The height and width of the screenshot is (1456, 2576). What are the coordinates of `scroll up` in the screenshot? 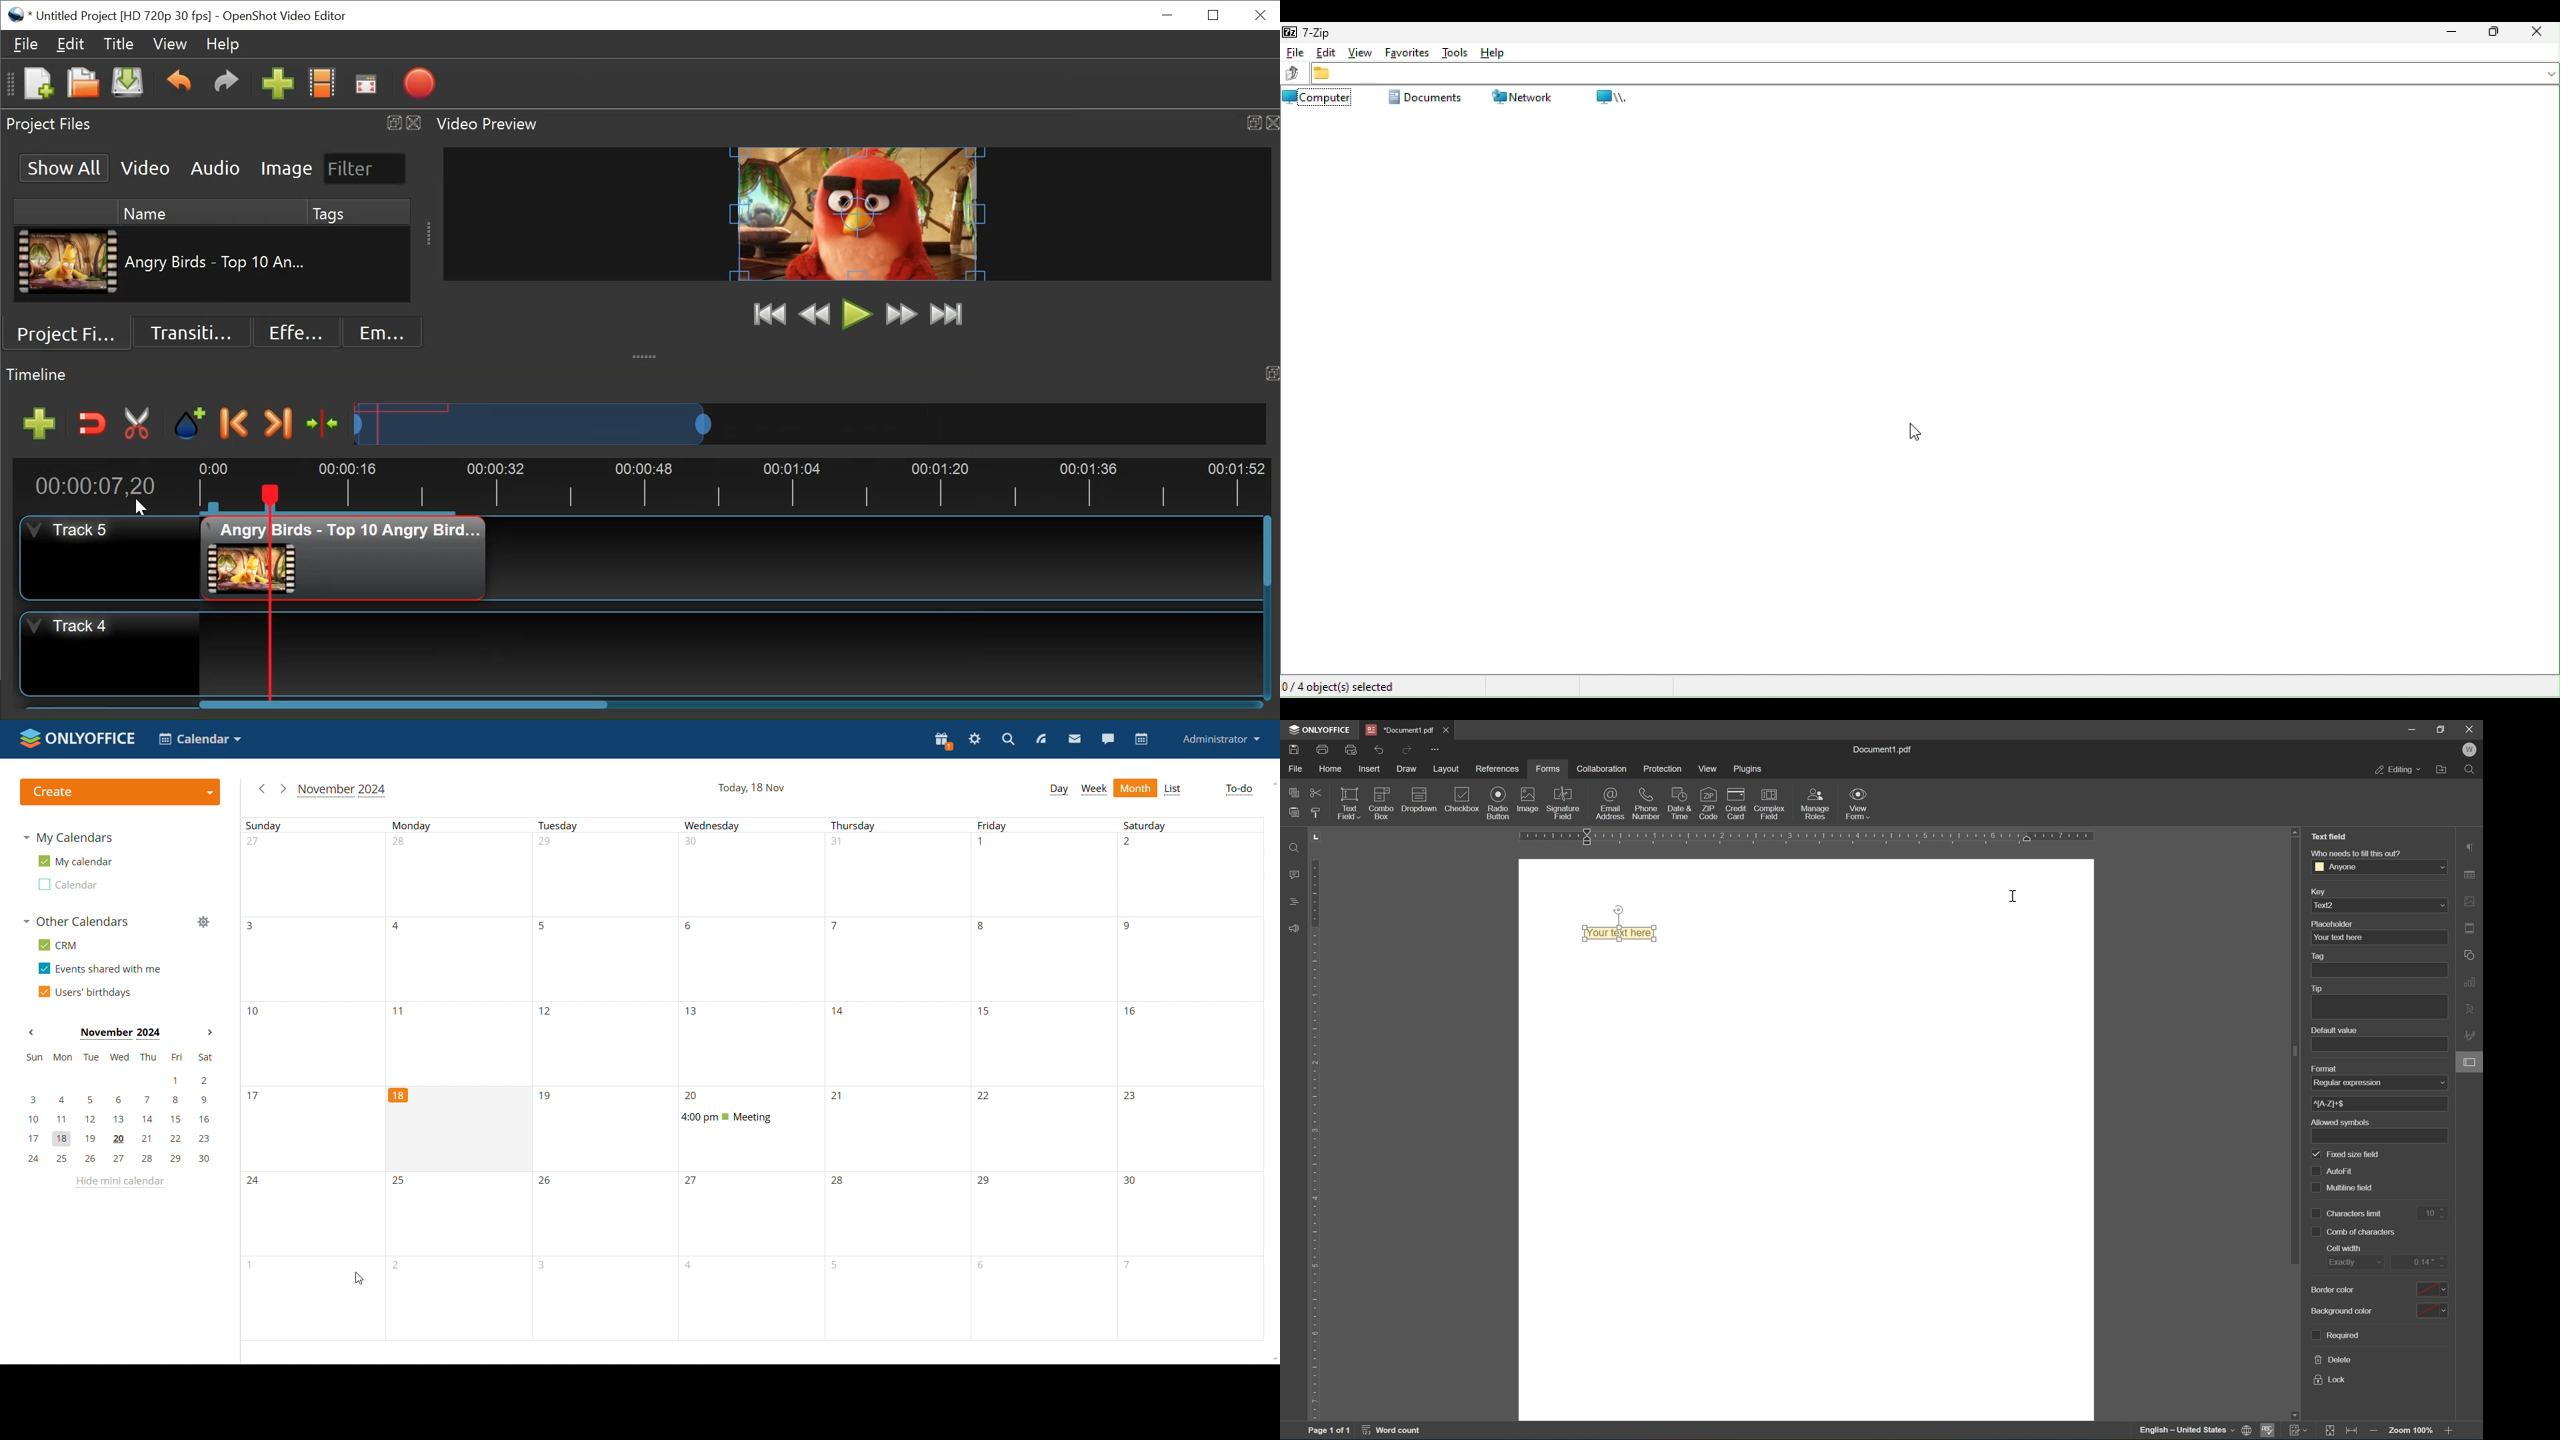 It's located at (1272, 784).